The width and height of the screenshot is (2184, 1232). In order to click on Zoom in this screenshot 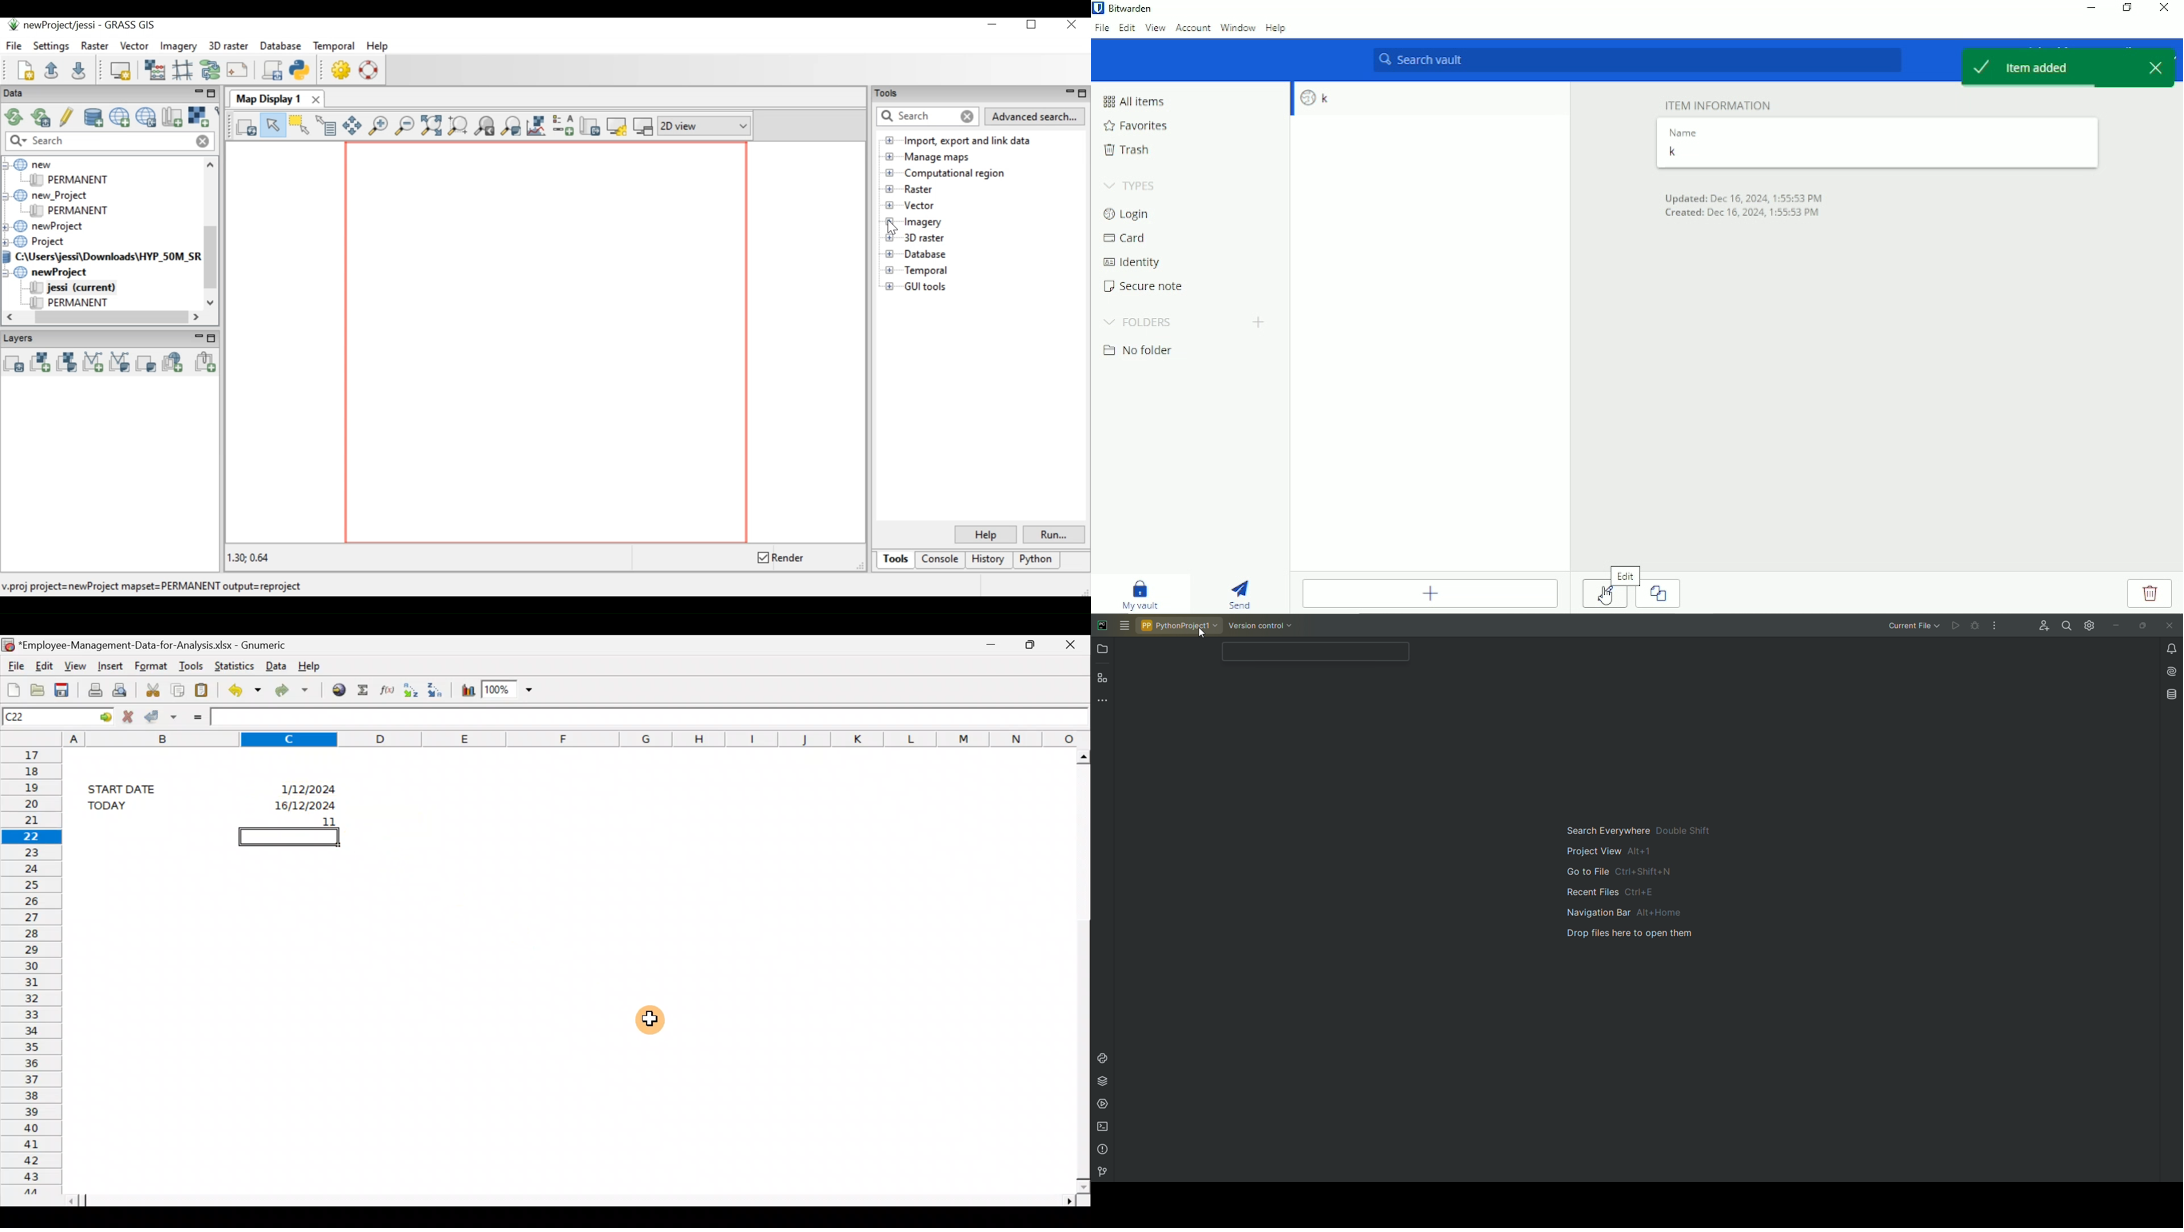, I will do `click(509, 690)`.